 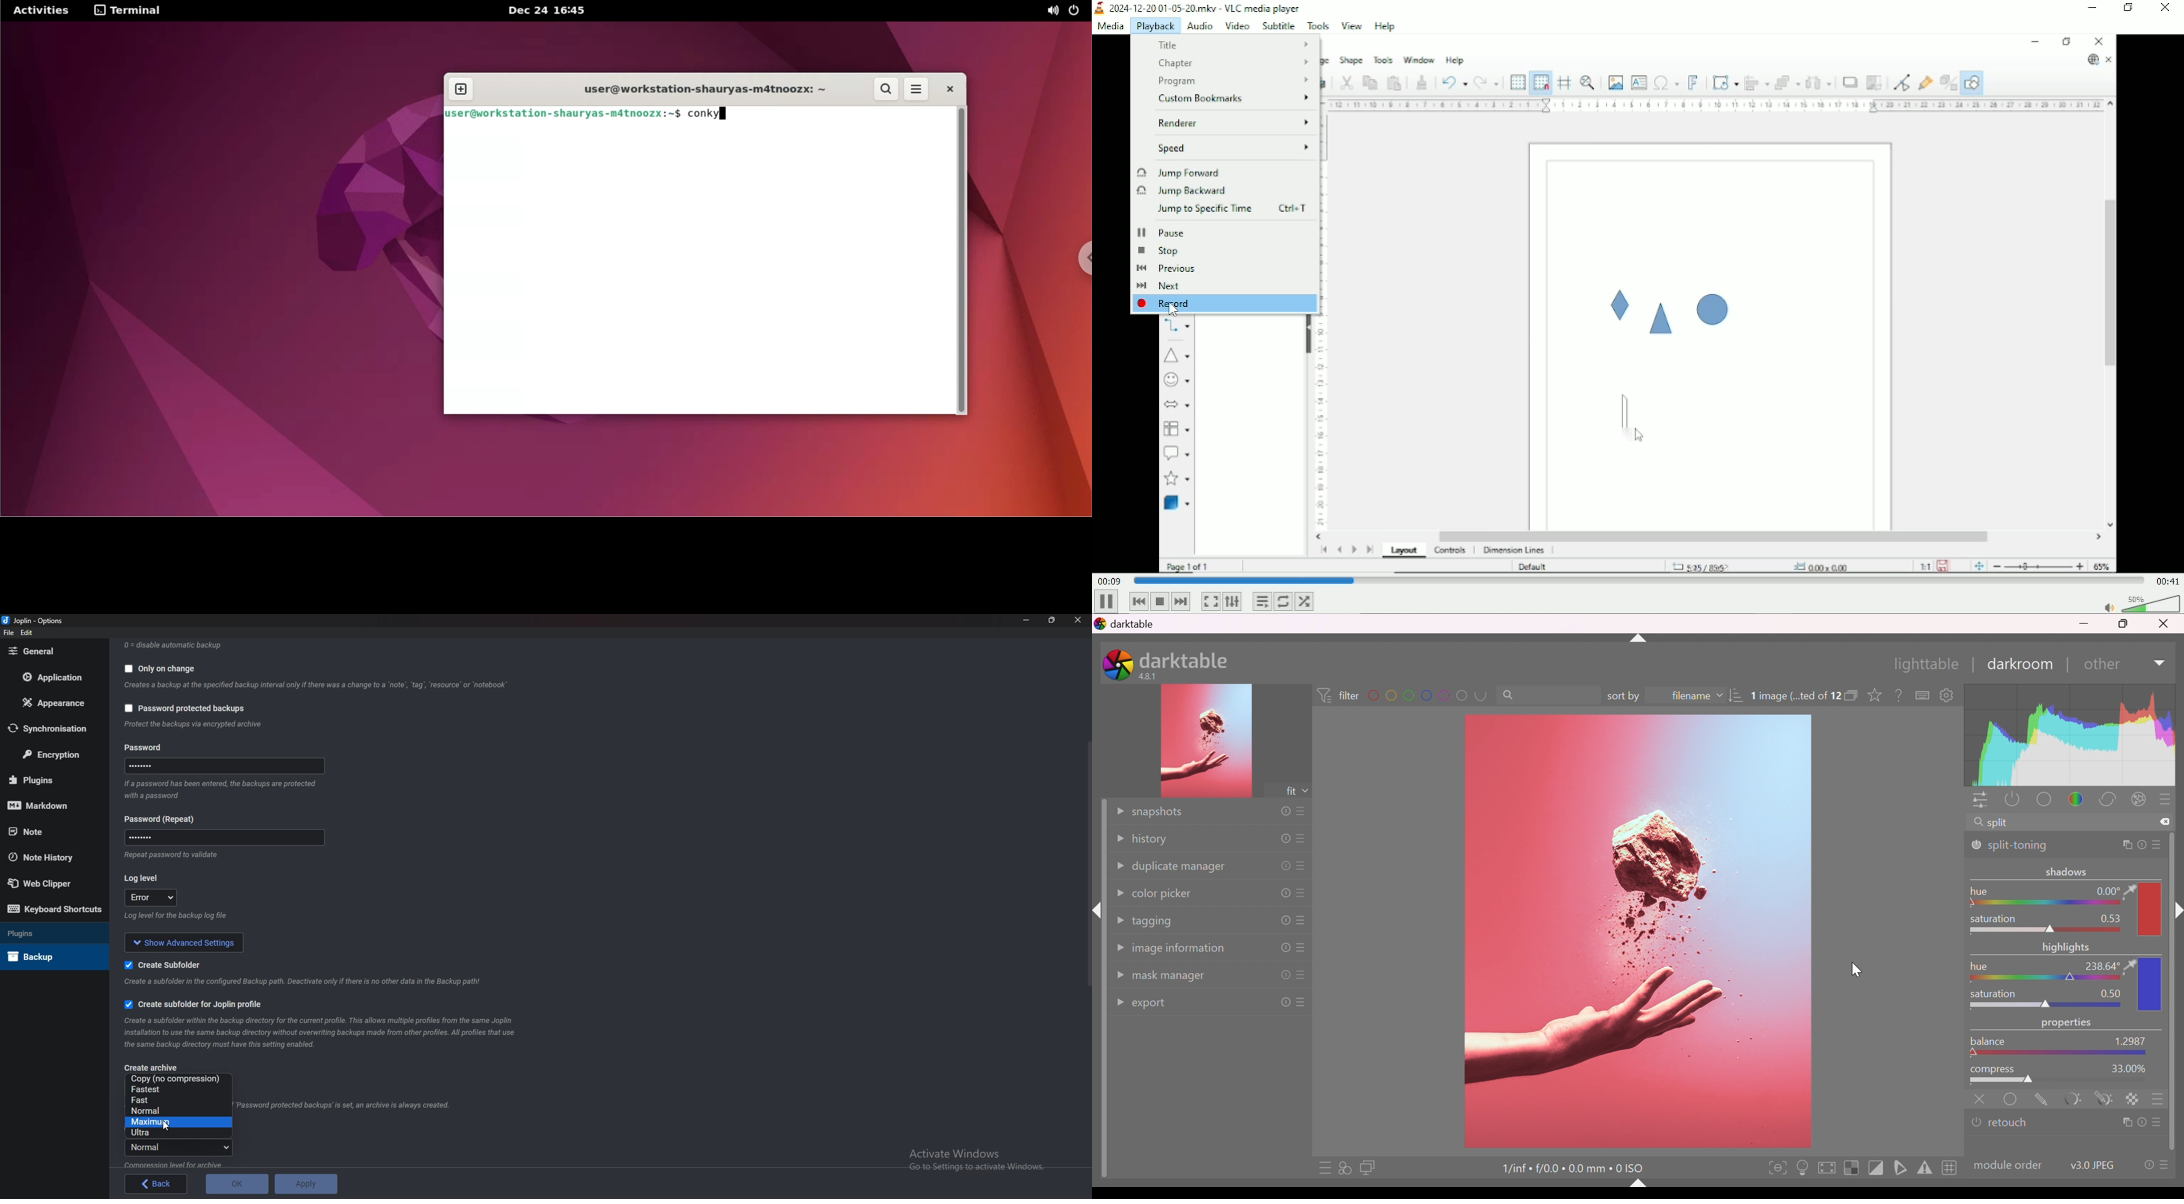 I want to click on presets, so click(x=2165, y=1166).